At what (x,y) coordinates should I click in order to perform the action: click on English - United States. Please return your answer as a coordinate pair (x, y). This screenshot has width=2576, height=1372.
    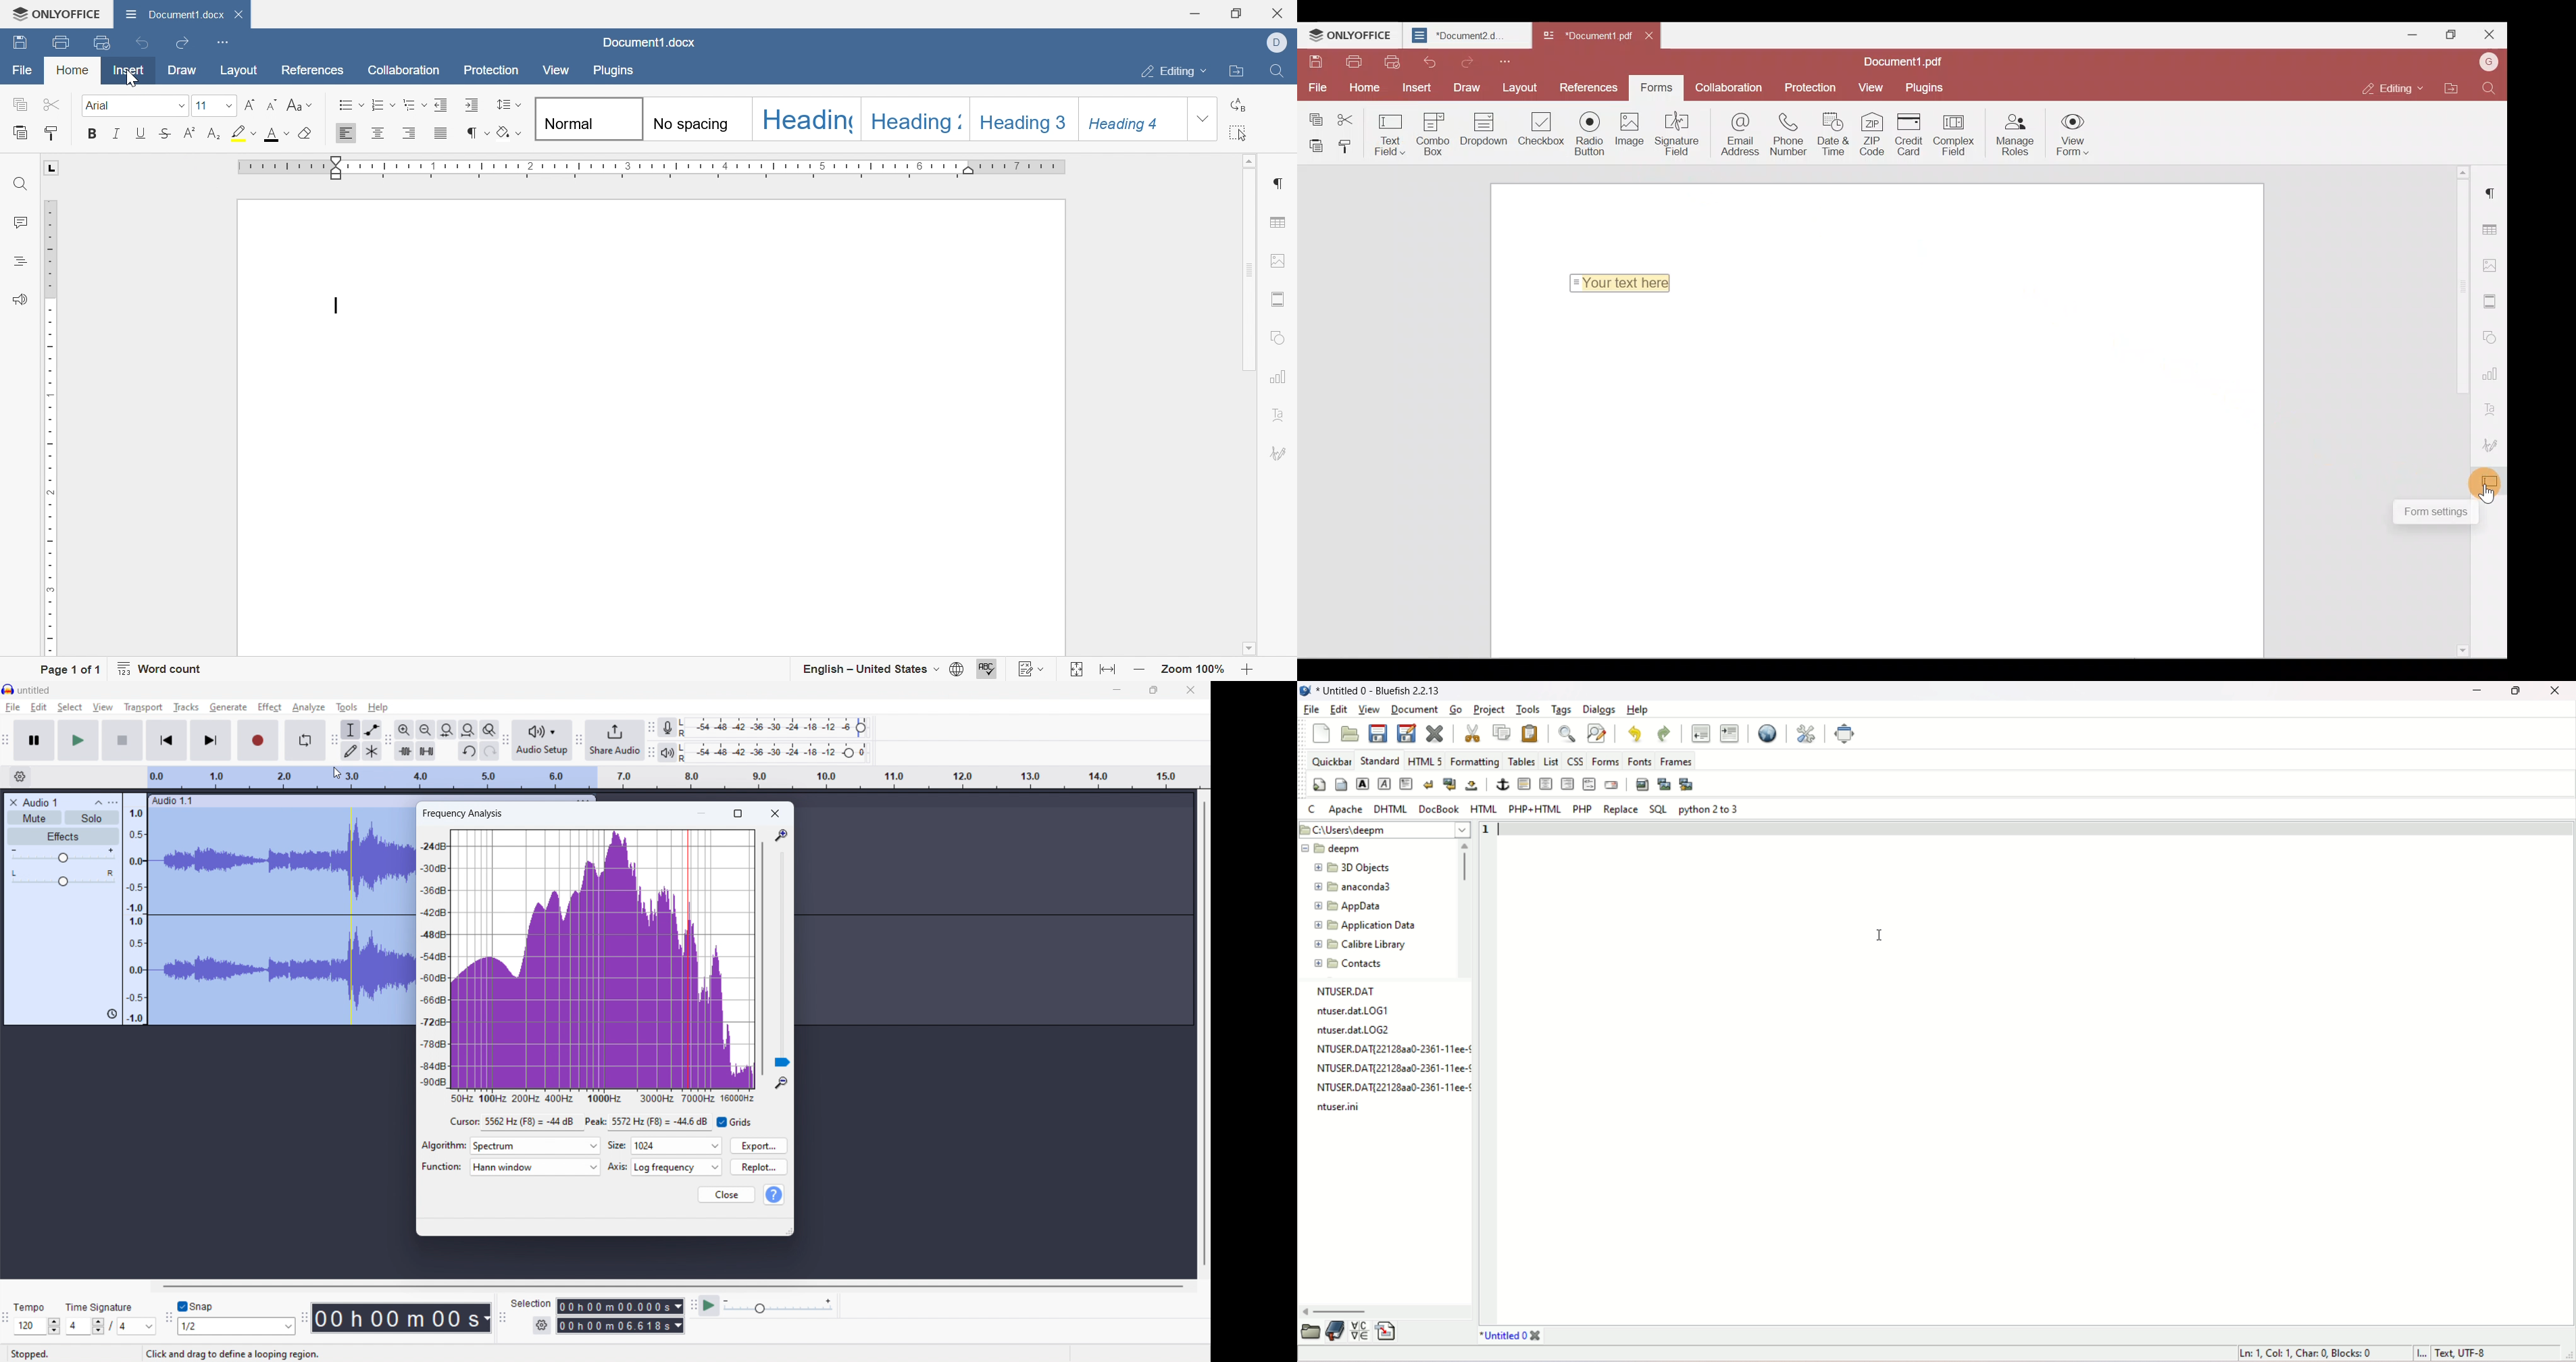
    Looking at the image, I should click on (869, 668).